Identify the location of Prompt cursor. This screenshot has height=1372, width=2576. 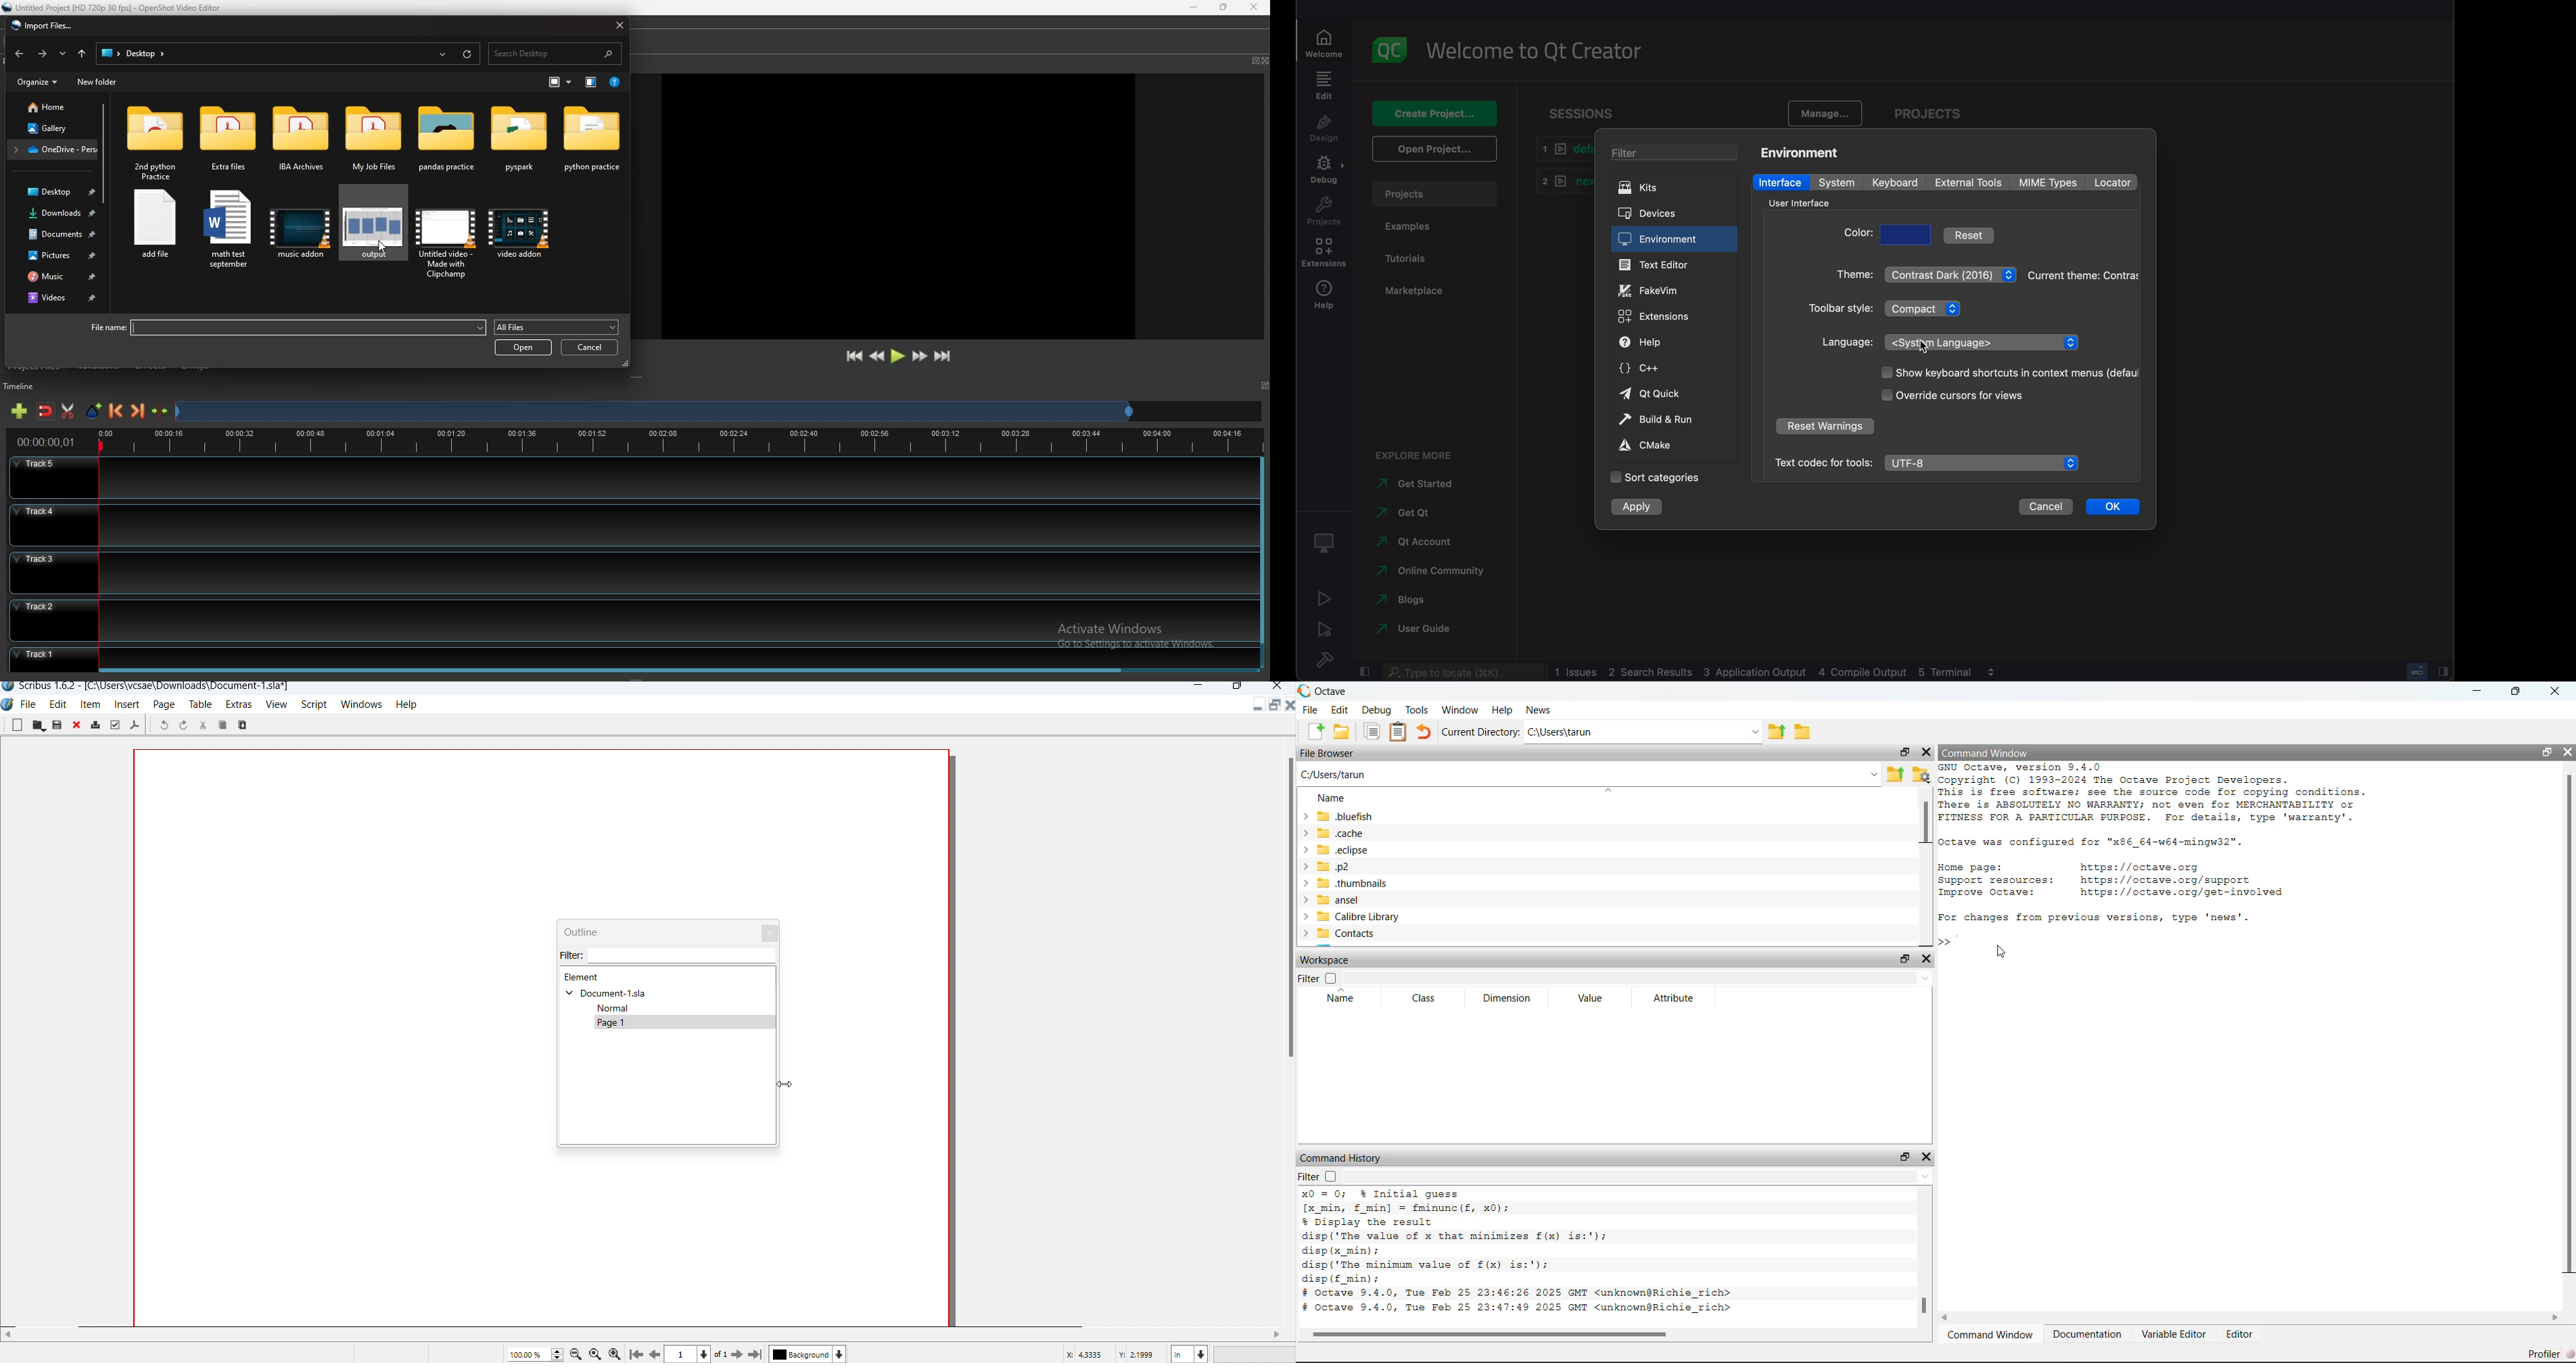
(1951, 940).